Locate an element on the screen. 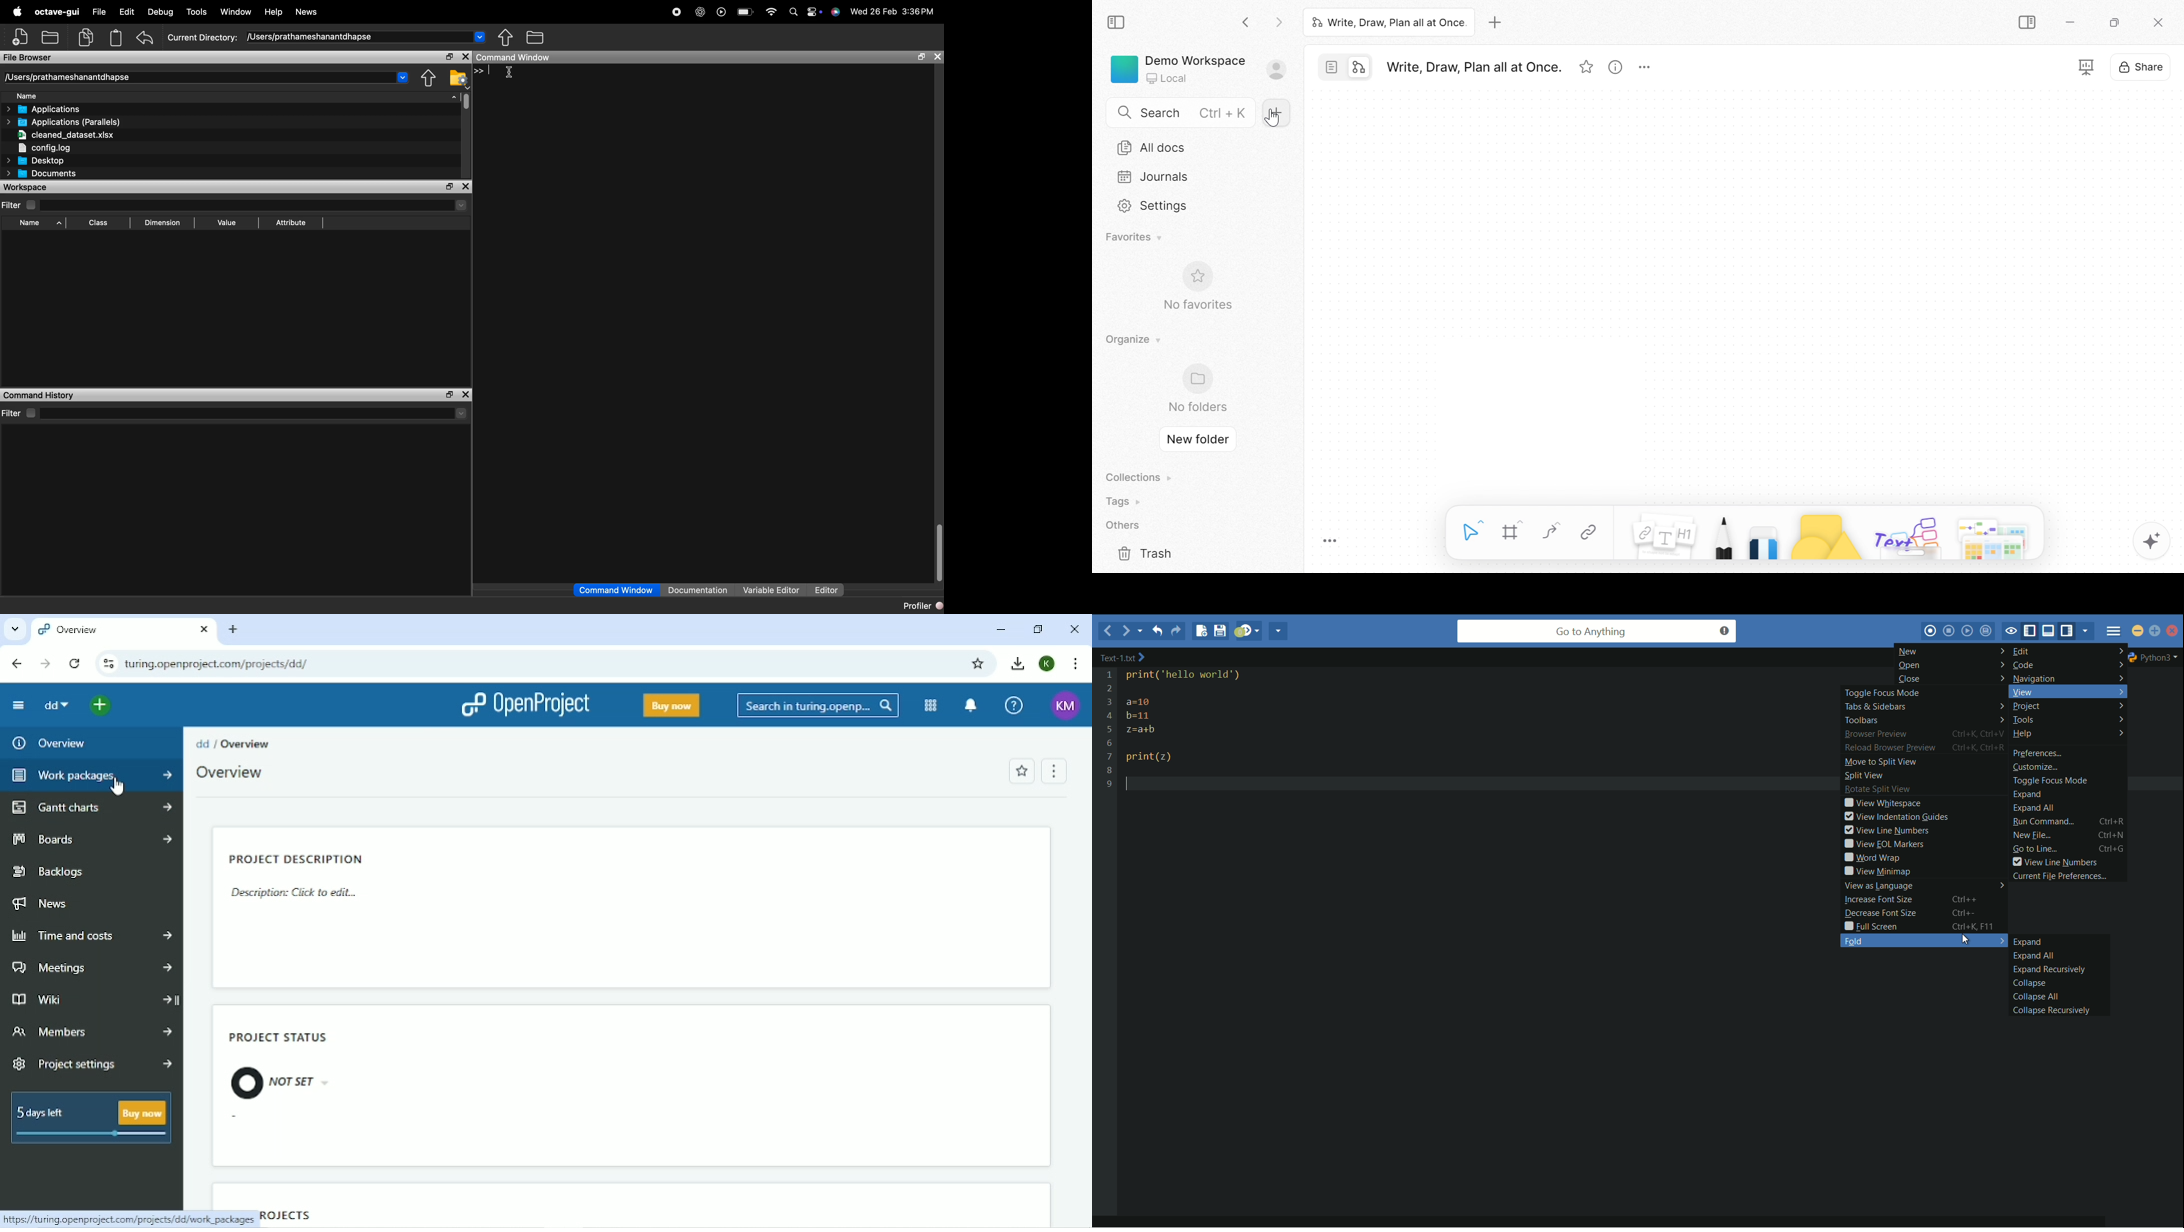 The image size is (2184, 1232). text-2.txt is located at coordinates (1123, 658).